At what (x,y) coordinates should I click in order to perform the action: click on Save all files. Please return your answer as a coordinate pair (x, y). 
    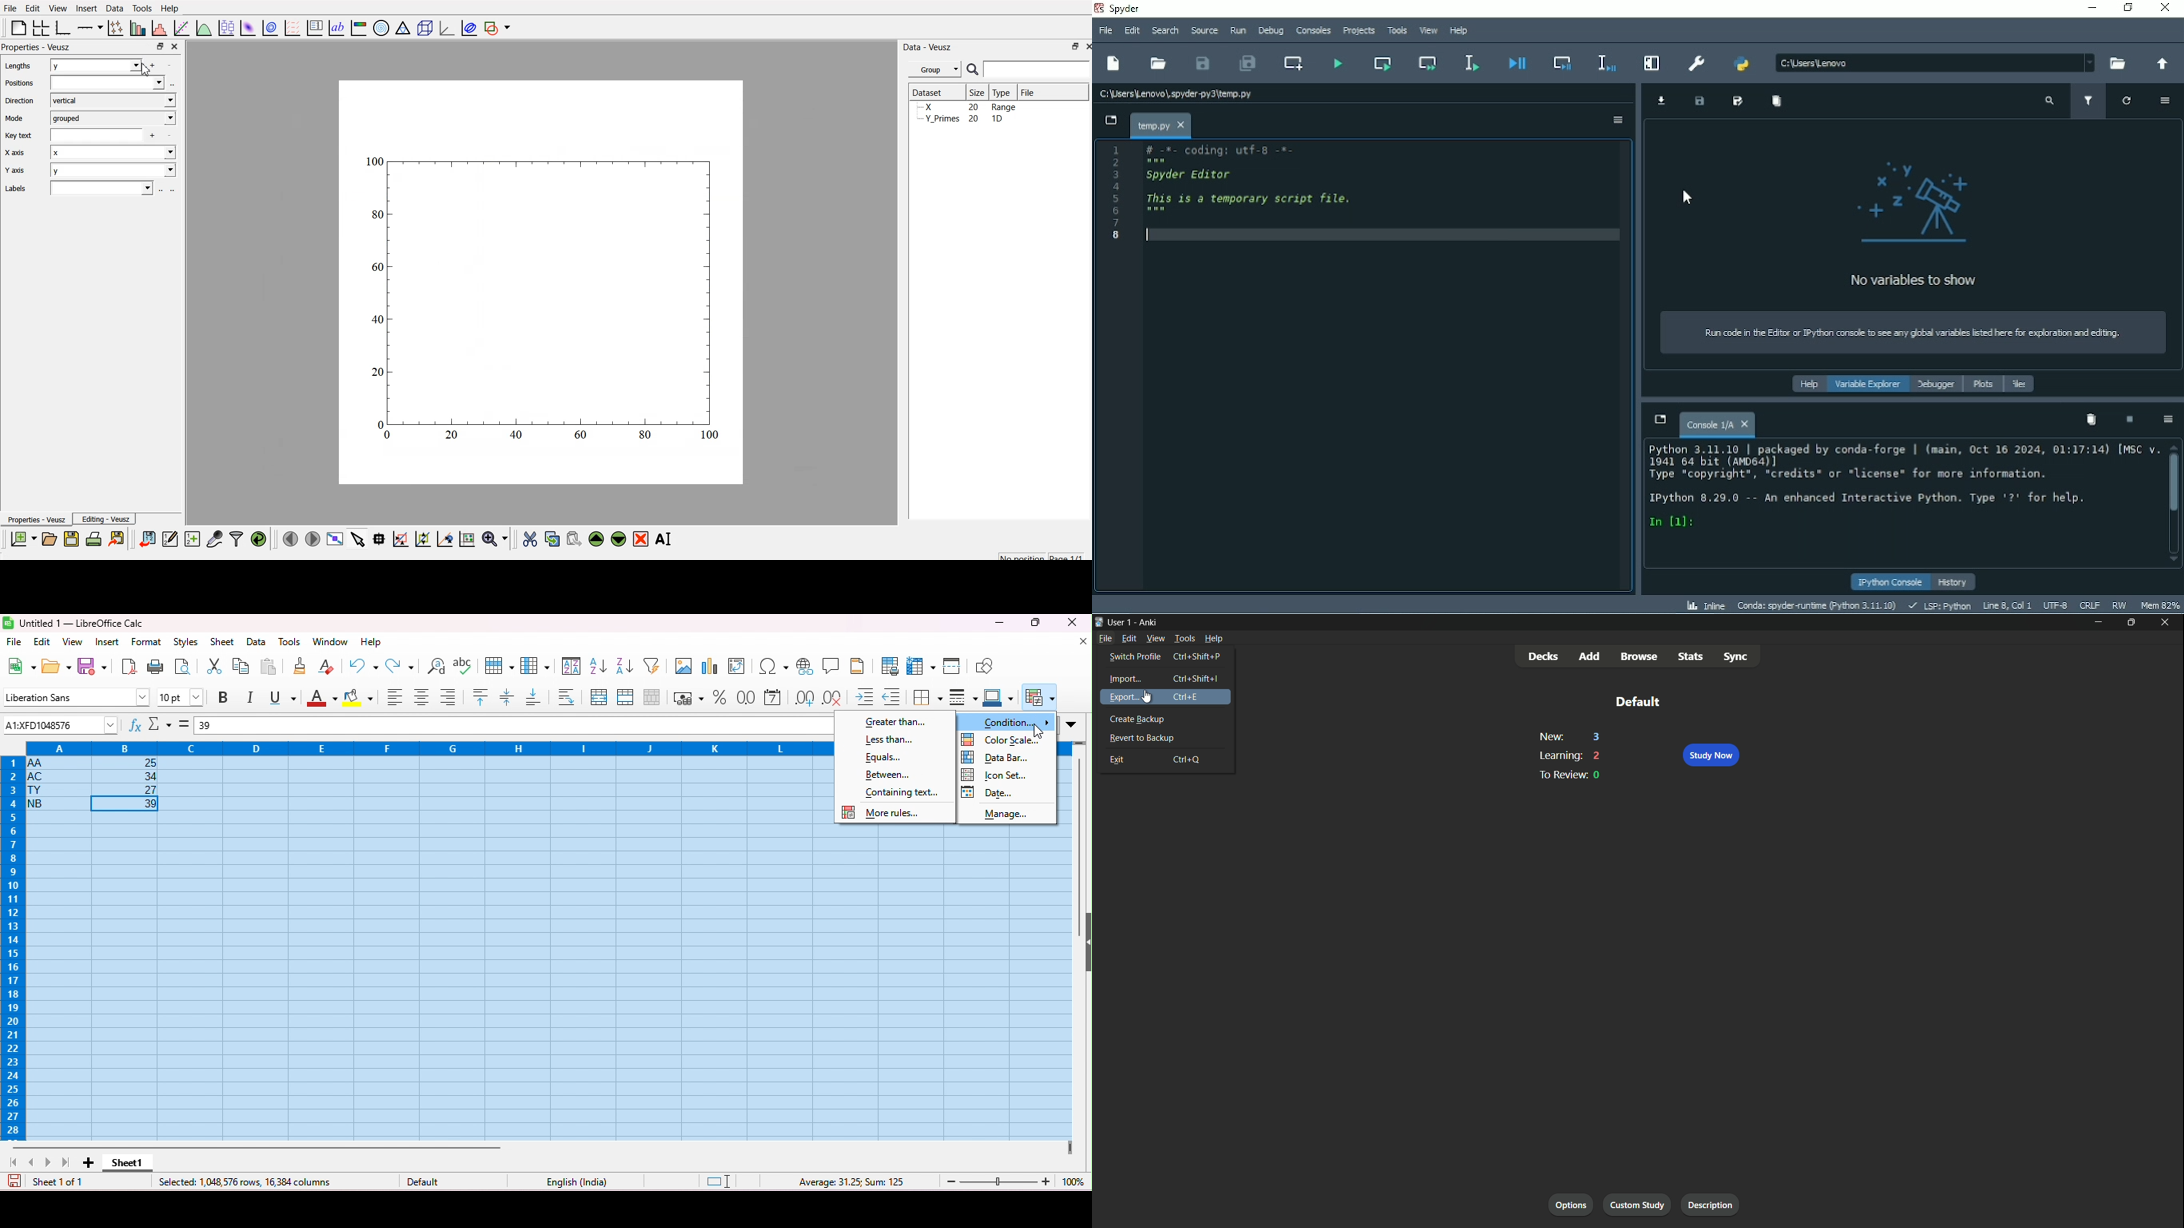
    Looking at the image, I should click on (1246, 63).